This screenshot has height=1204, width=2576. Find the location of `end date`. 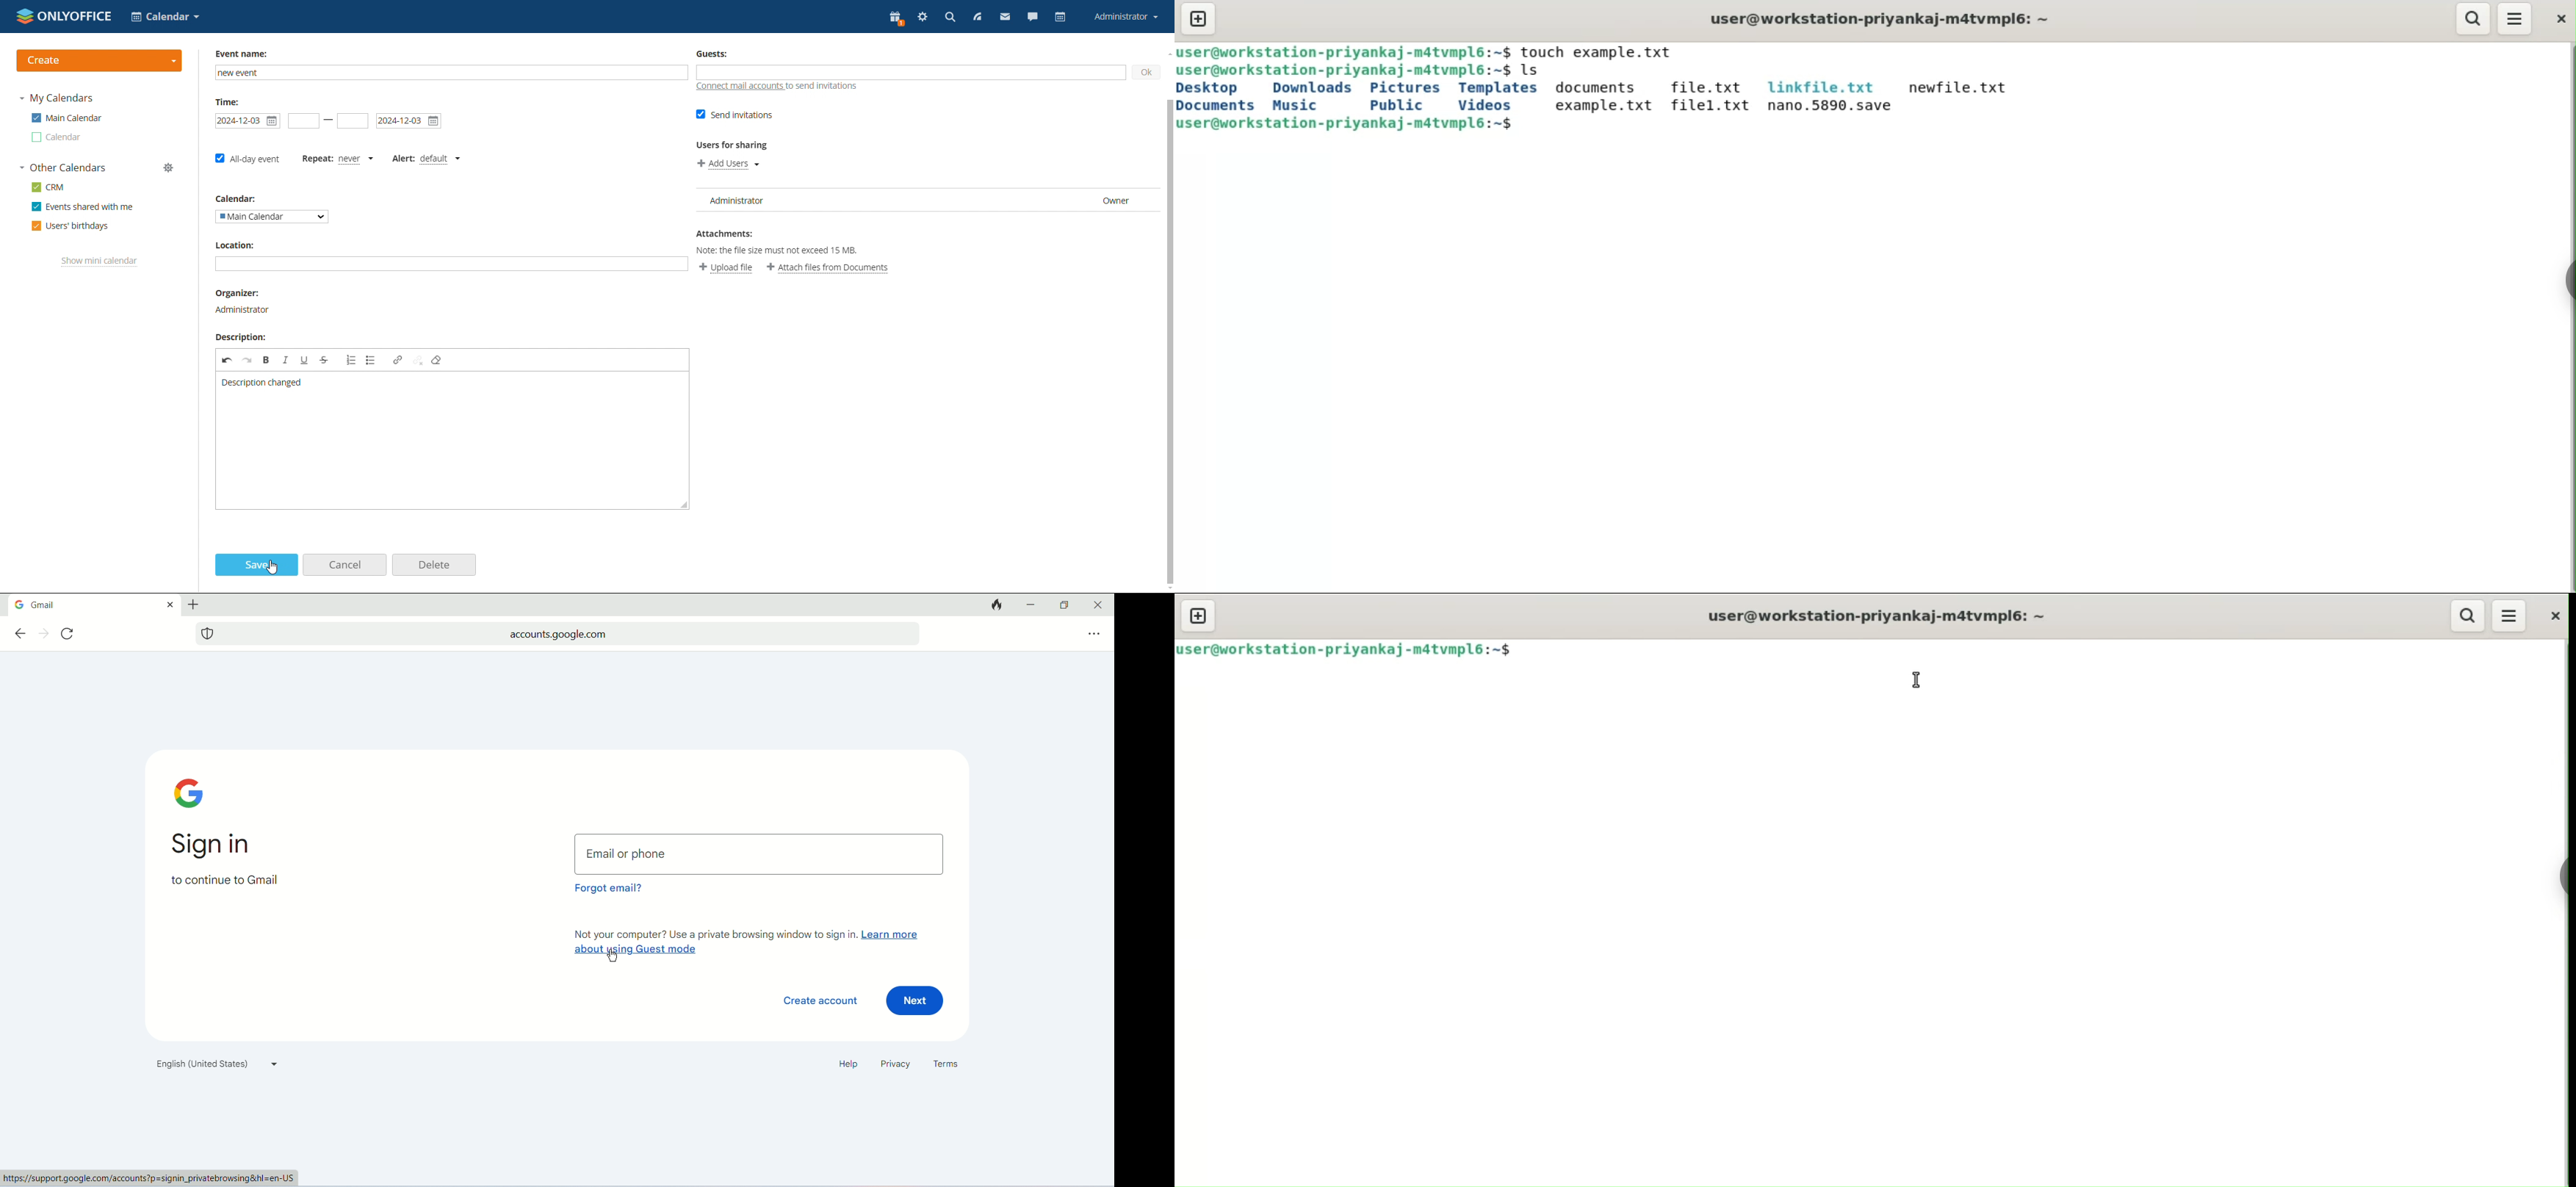

end date is located at coordinates (409, 120).